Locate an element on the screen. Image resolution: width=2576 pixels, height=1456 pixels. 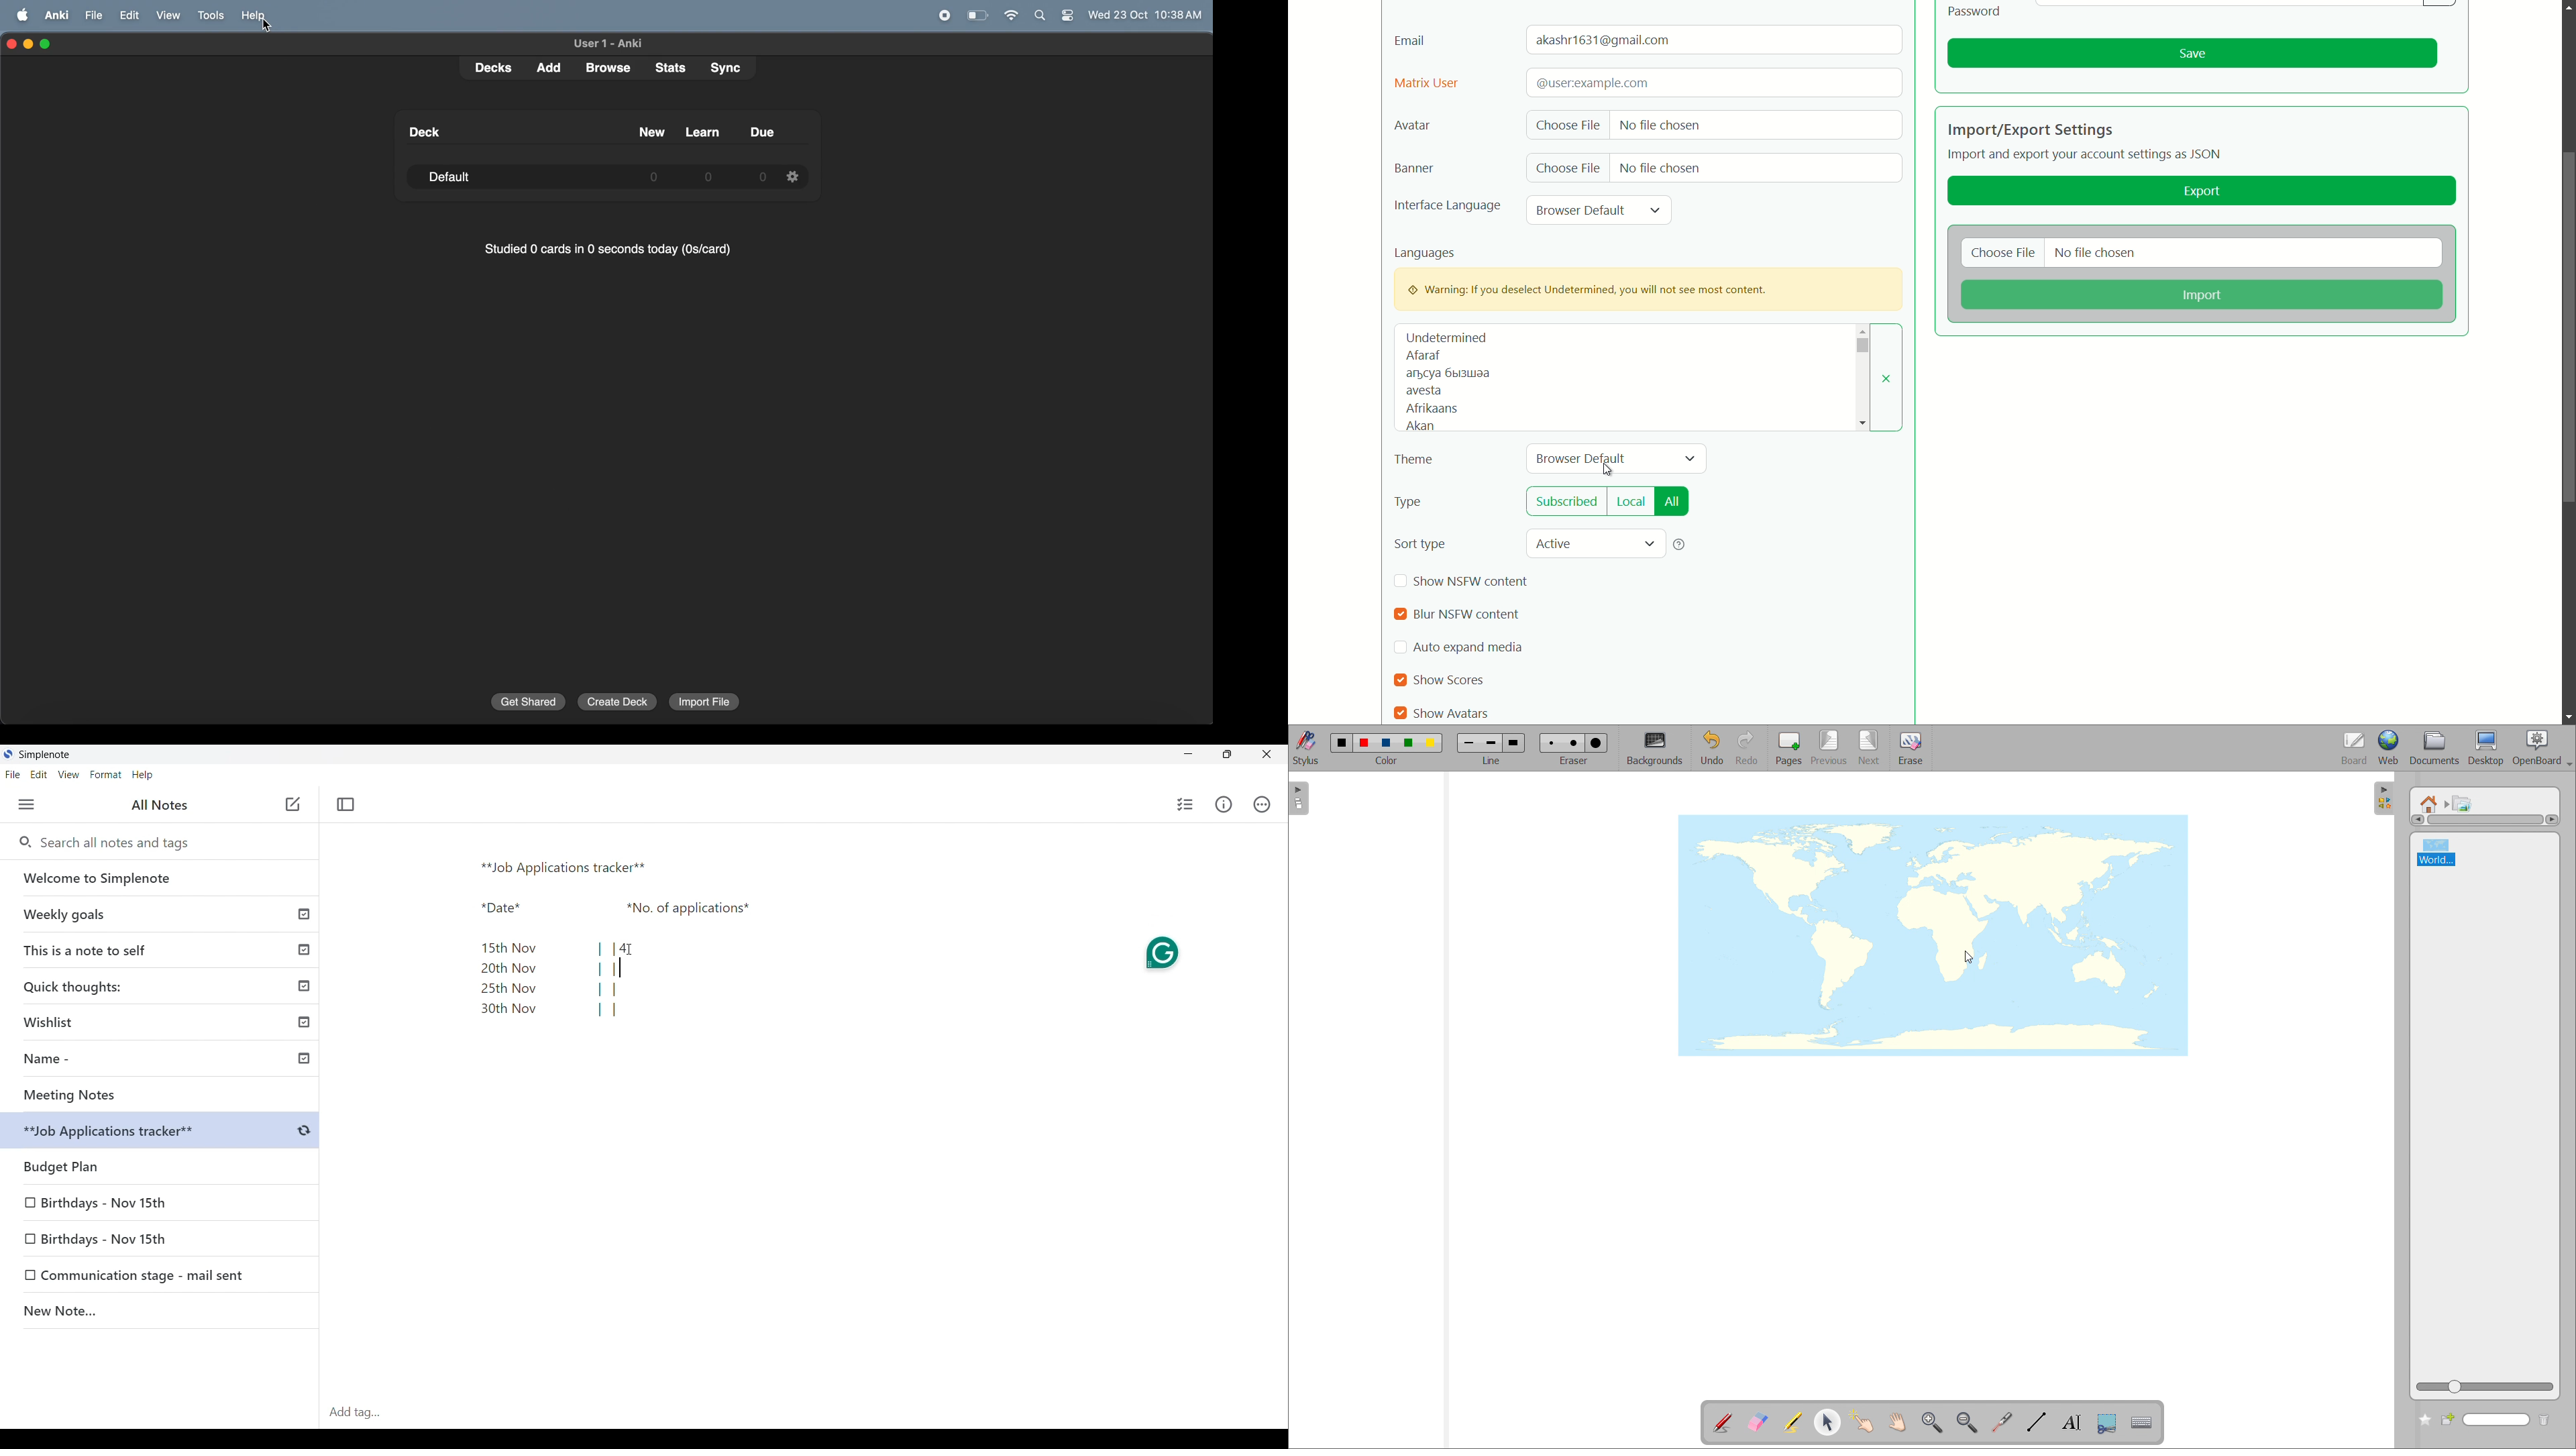
Cursor is located at coordinates (267, 26).